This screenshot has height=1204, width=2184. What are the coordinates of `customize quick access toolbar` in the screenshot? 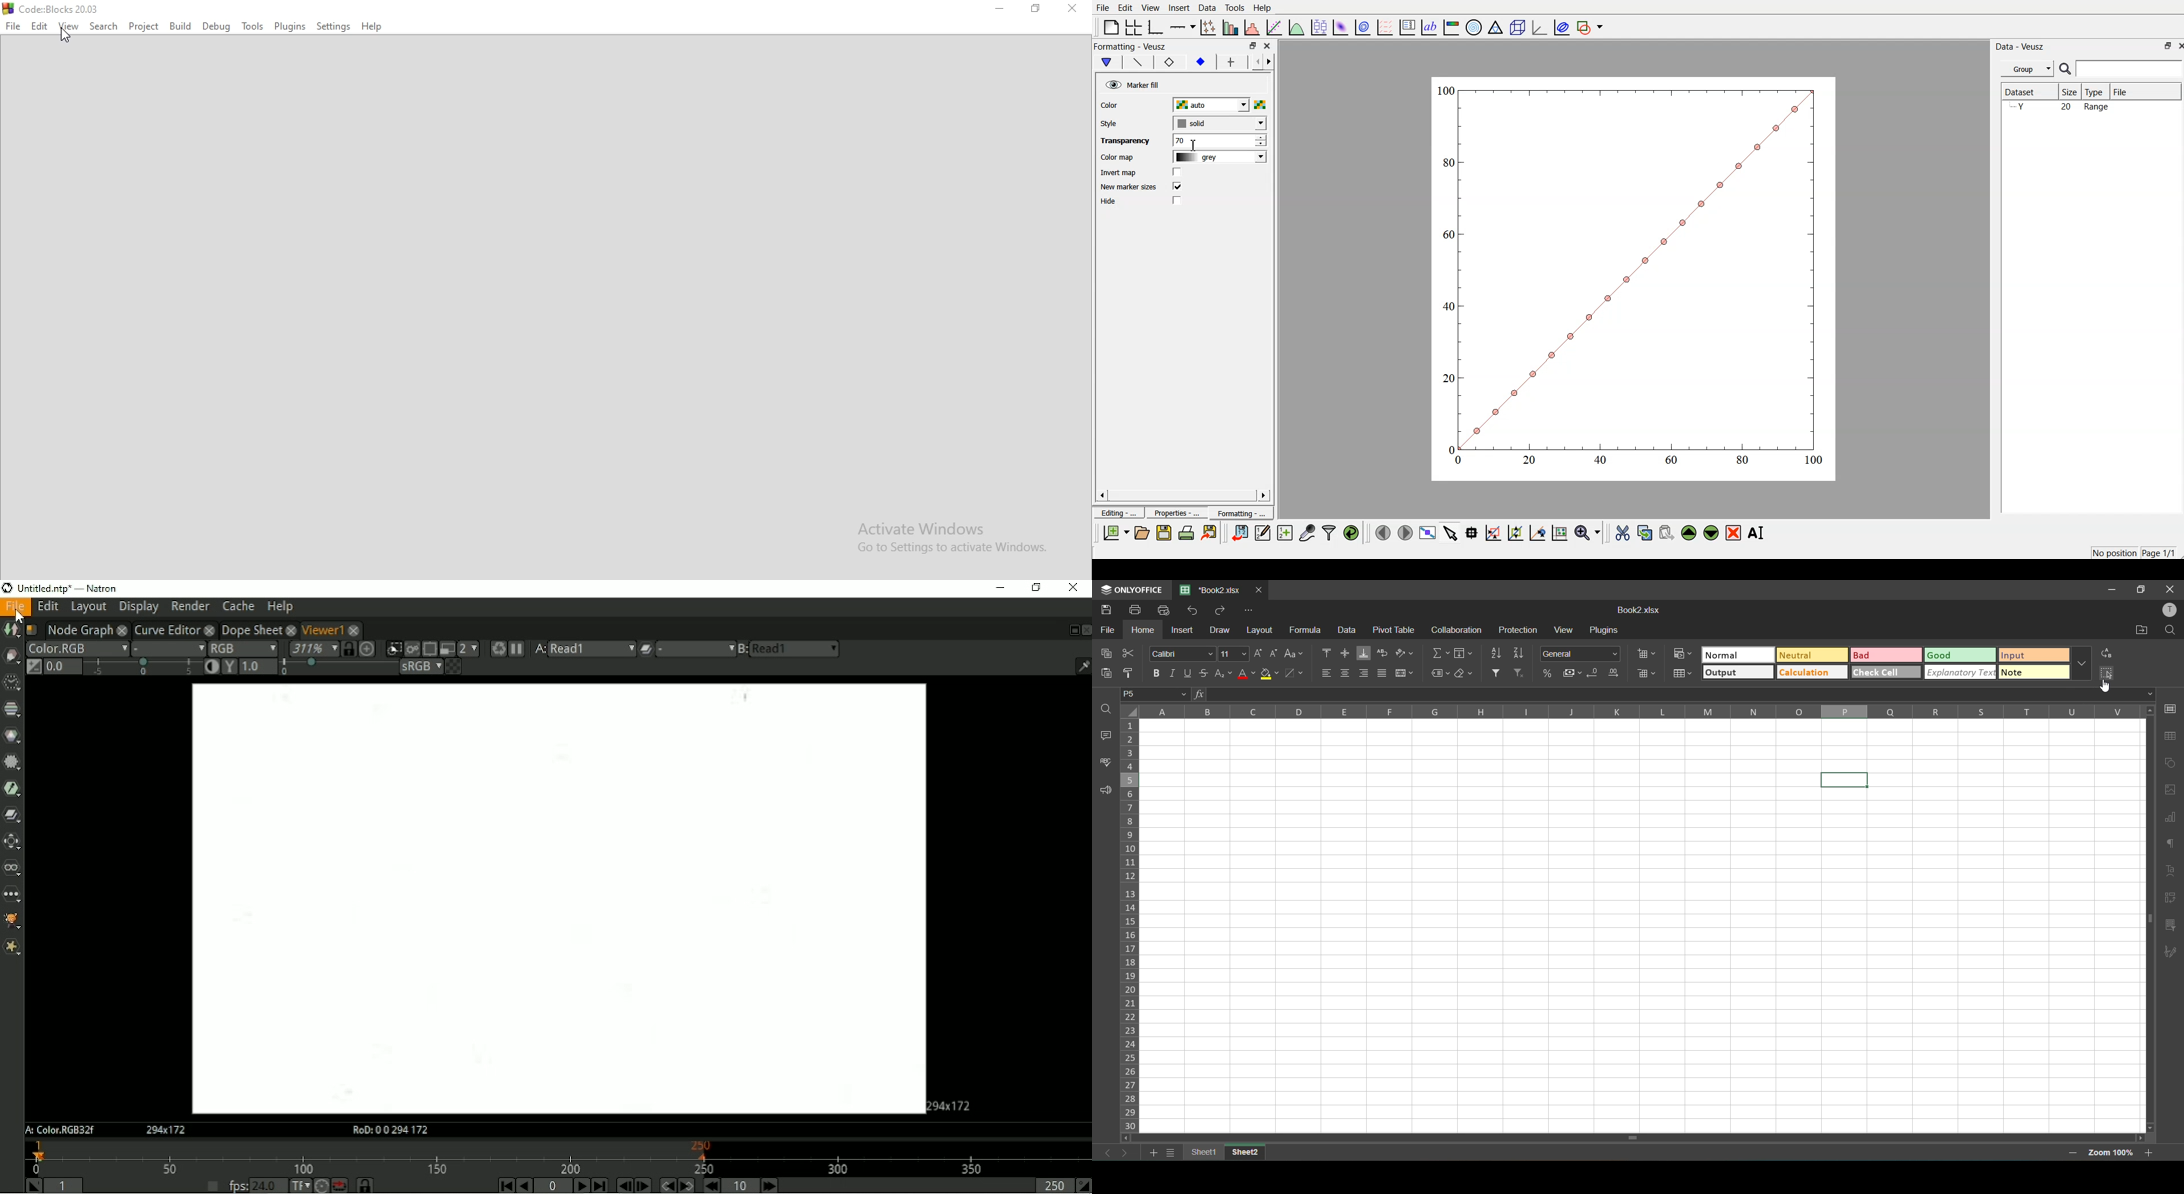 It's located at (1250, 611).